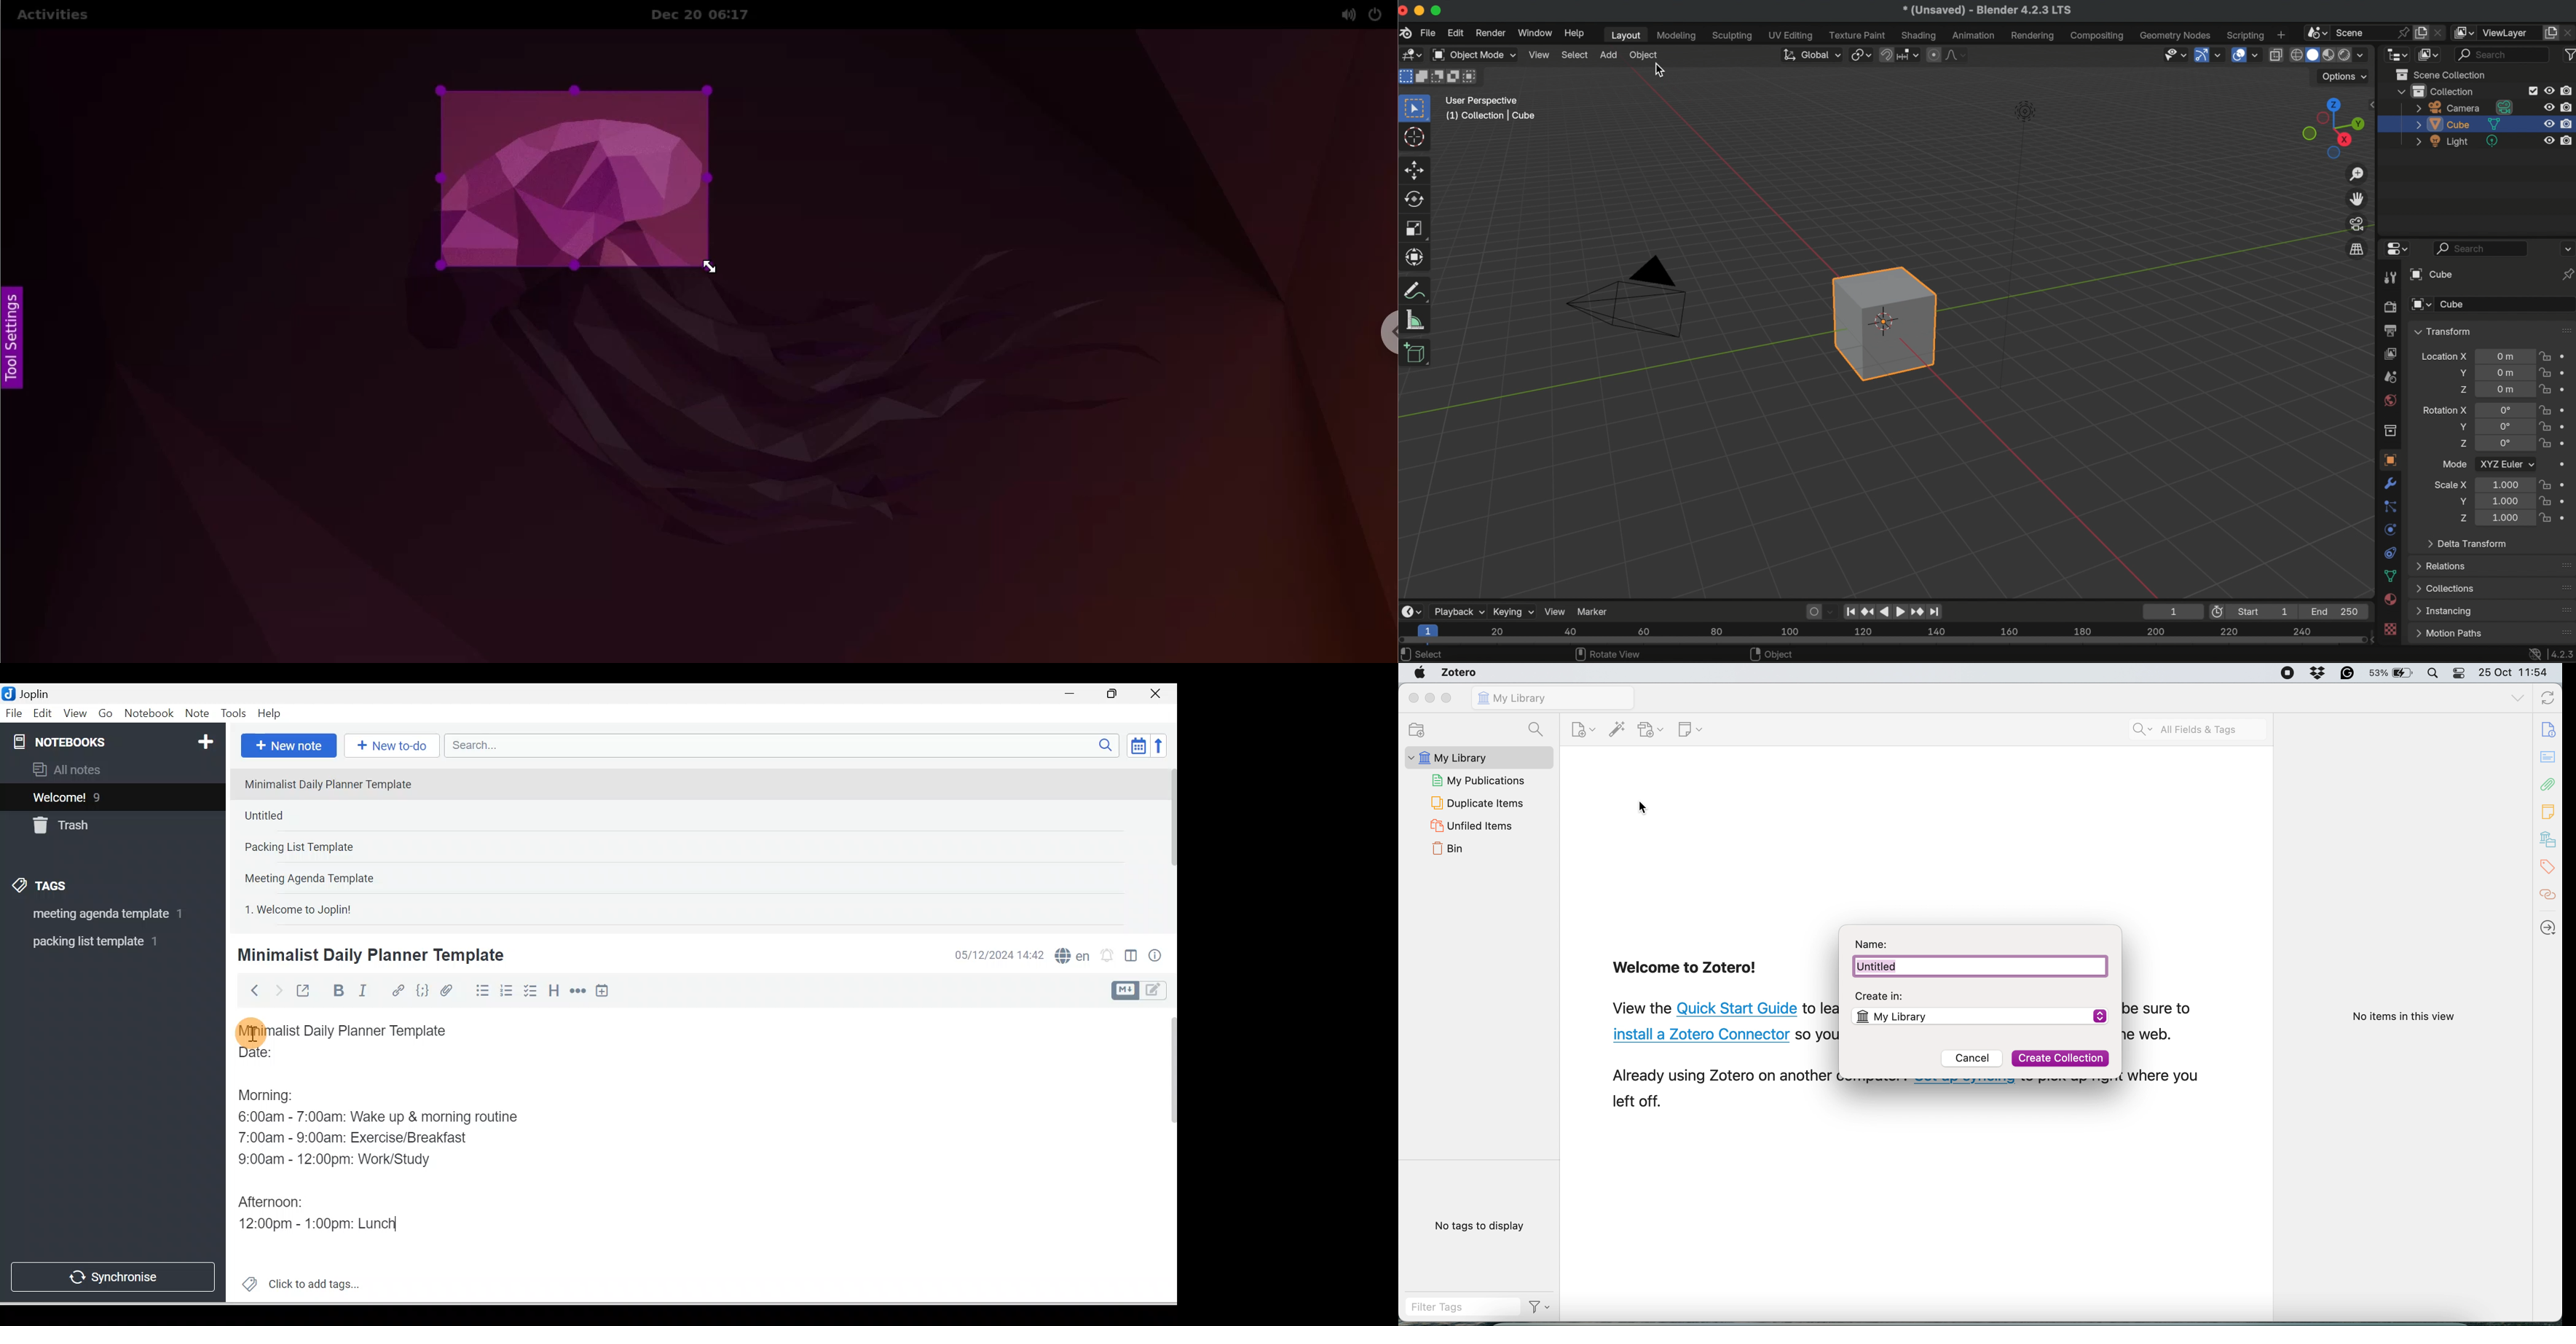 This screenshot has height=1344, width=2576. I want to click on duplicate items, so click(1477, 803).